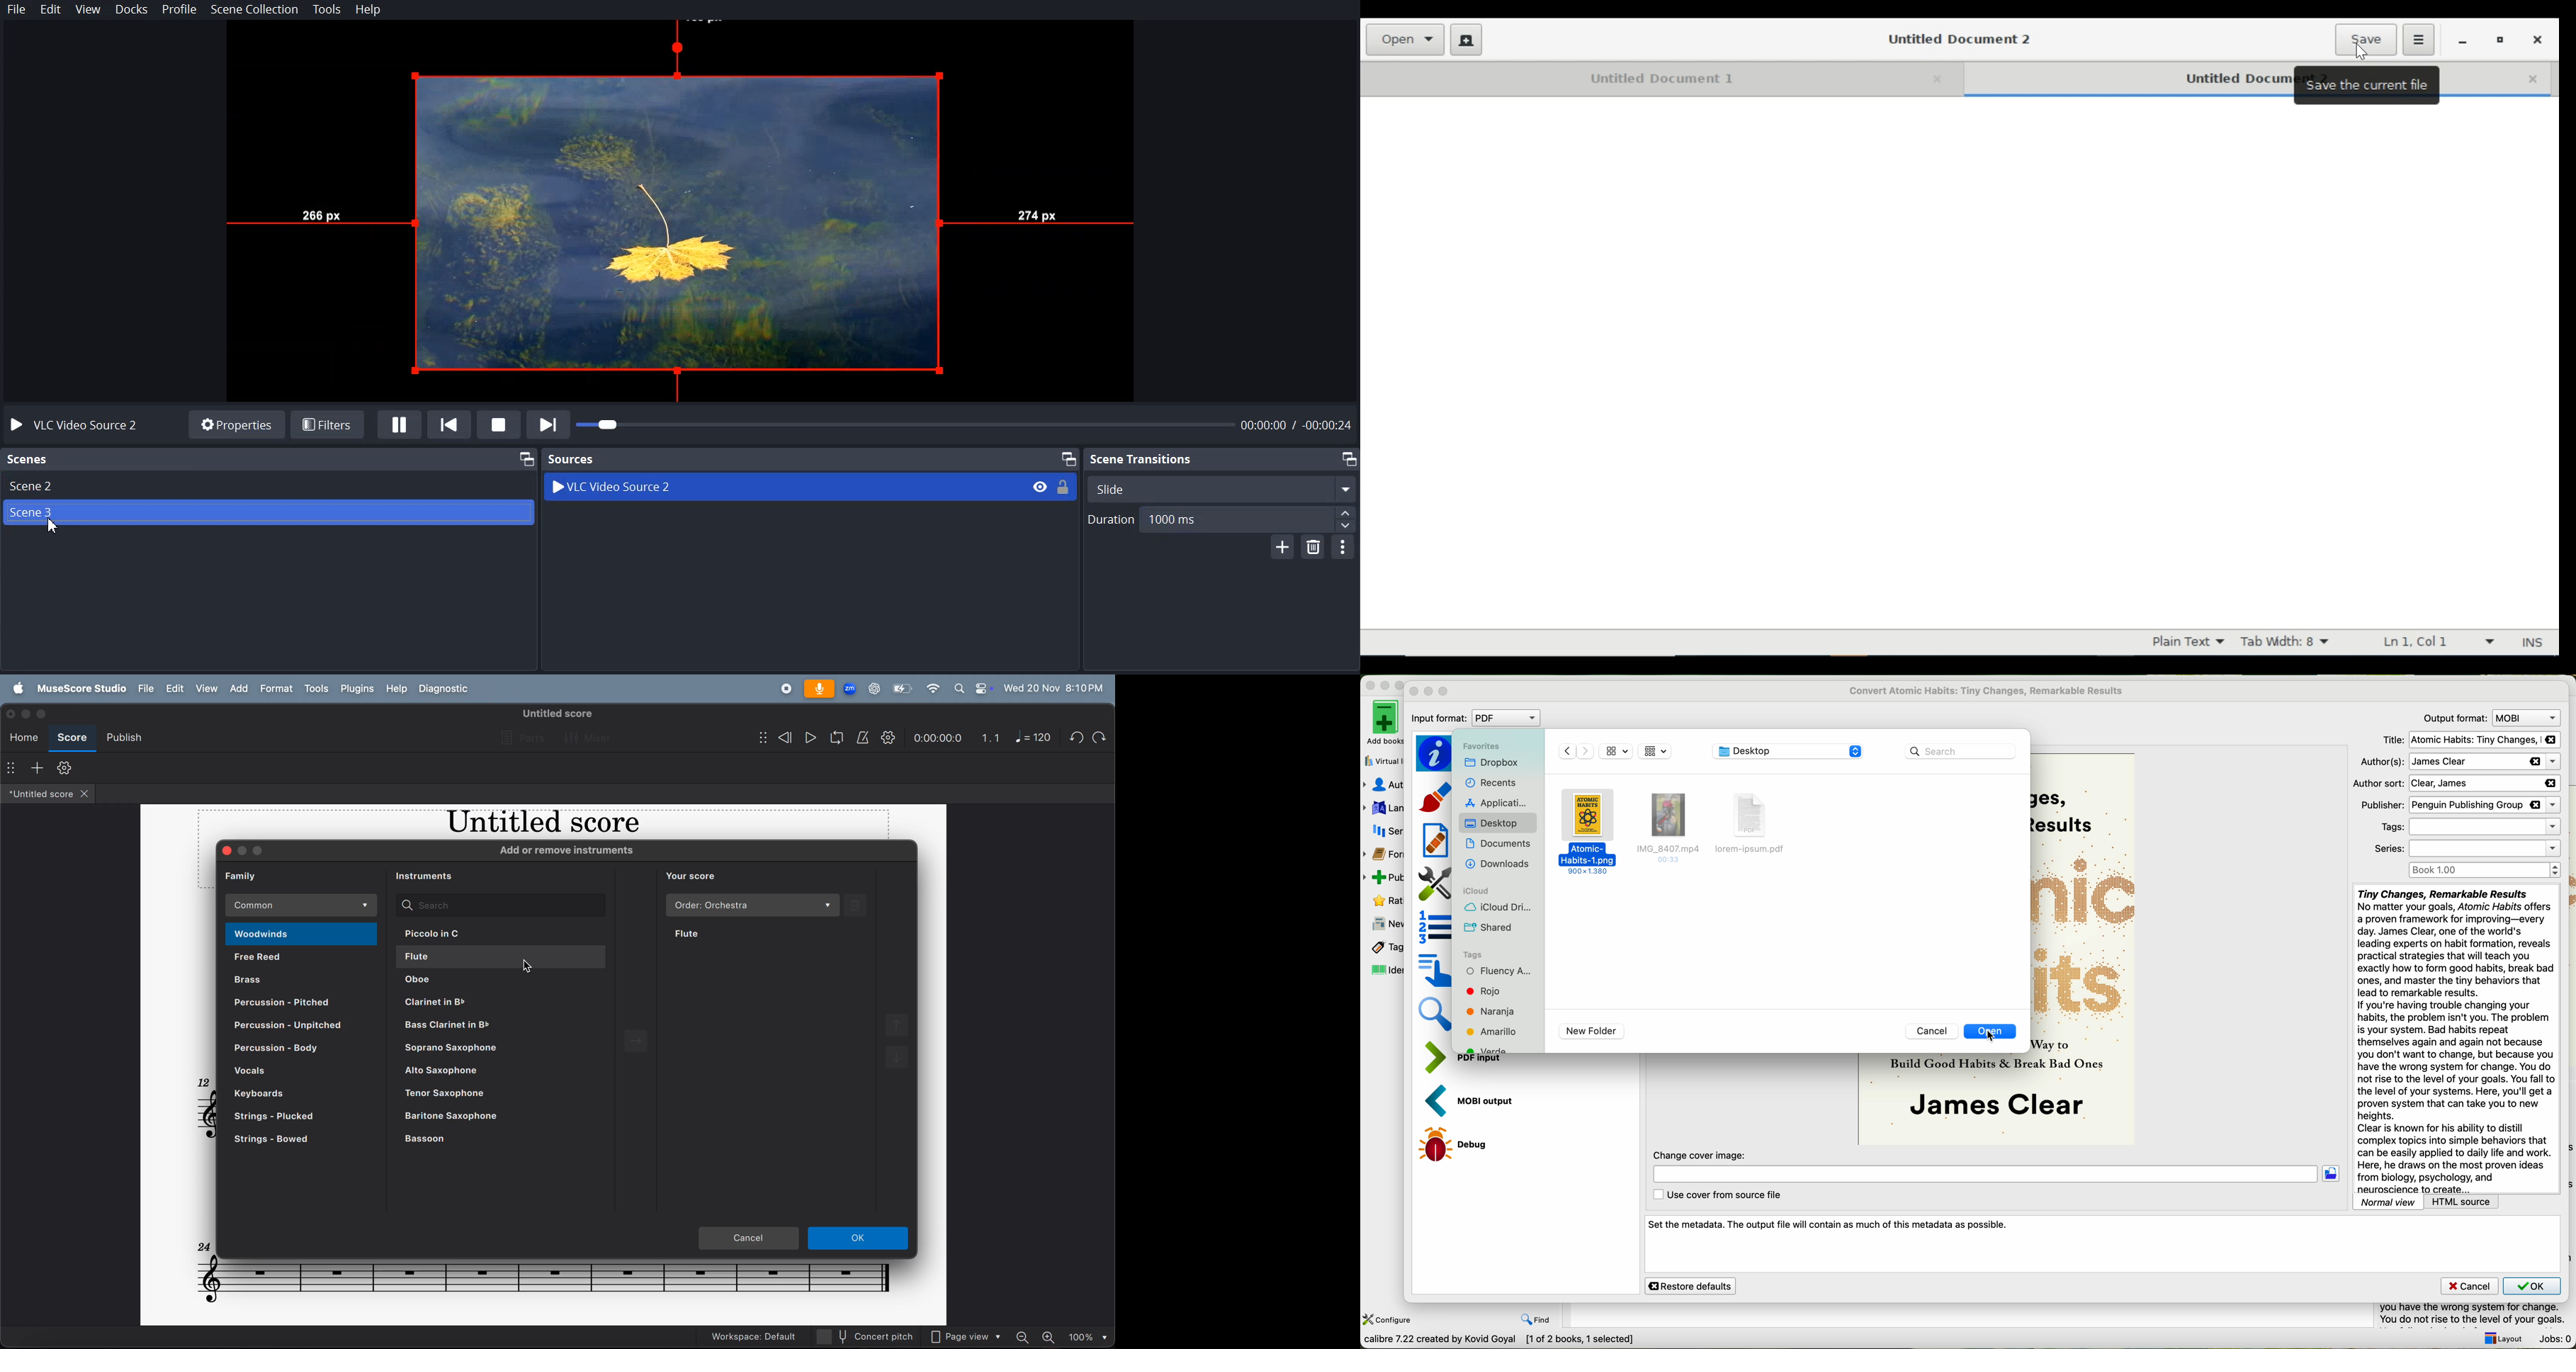 The width and height of the screenshot is (2576, 1372). I want to click on Dock, so click(132, 10).